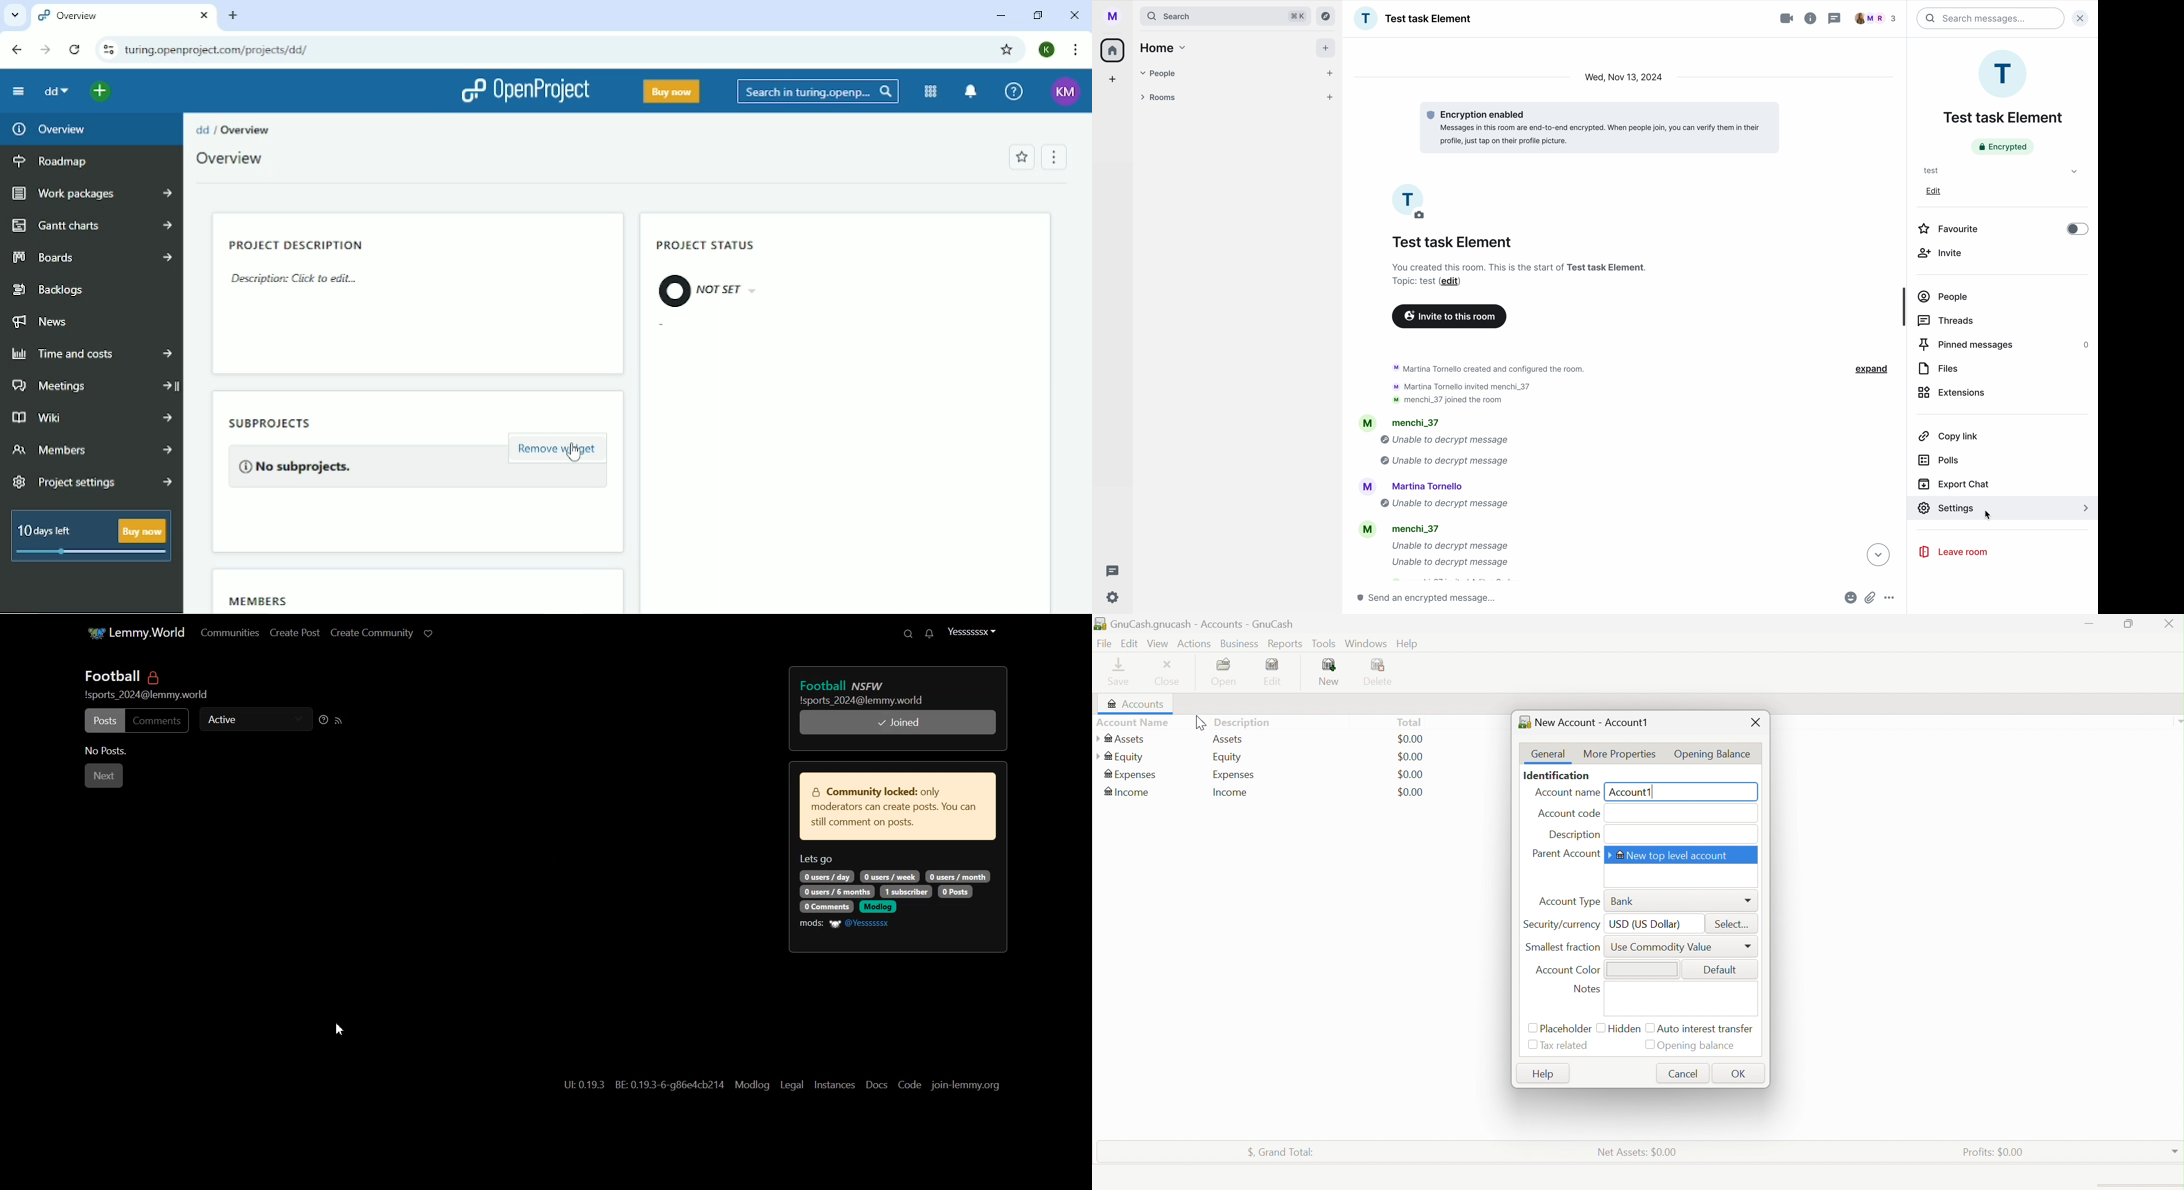  Describe the element at coordinates (1618, 754) in the screenshot. I see `More Properties` at that location.